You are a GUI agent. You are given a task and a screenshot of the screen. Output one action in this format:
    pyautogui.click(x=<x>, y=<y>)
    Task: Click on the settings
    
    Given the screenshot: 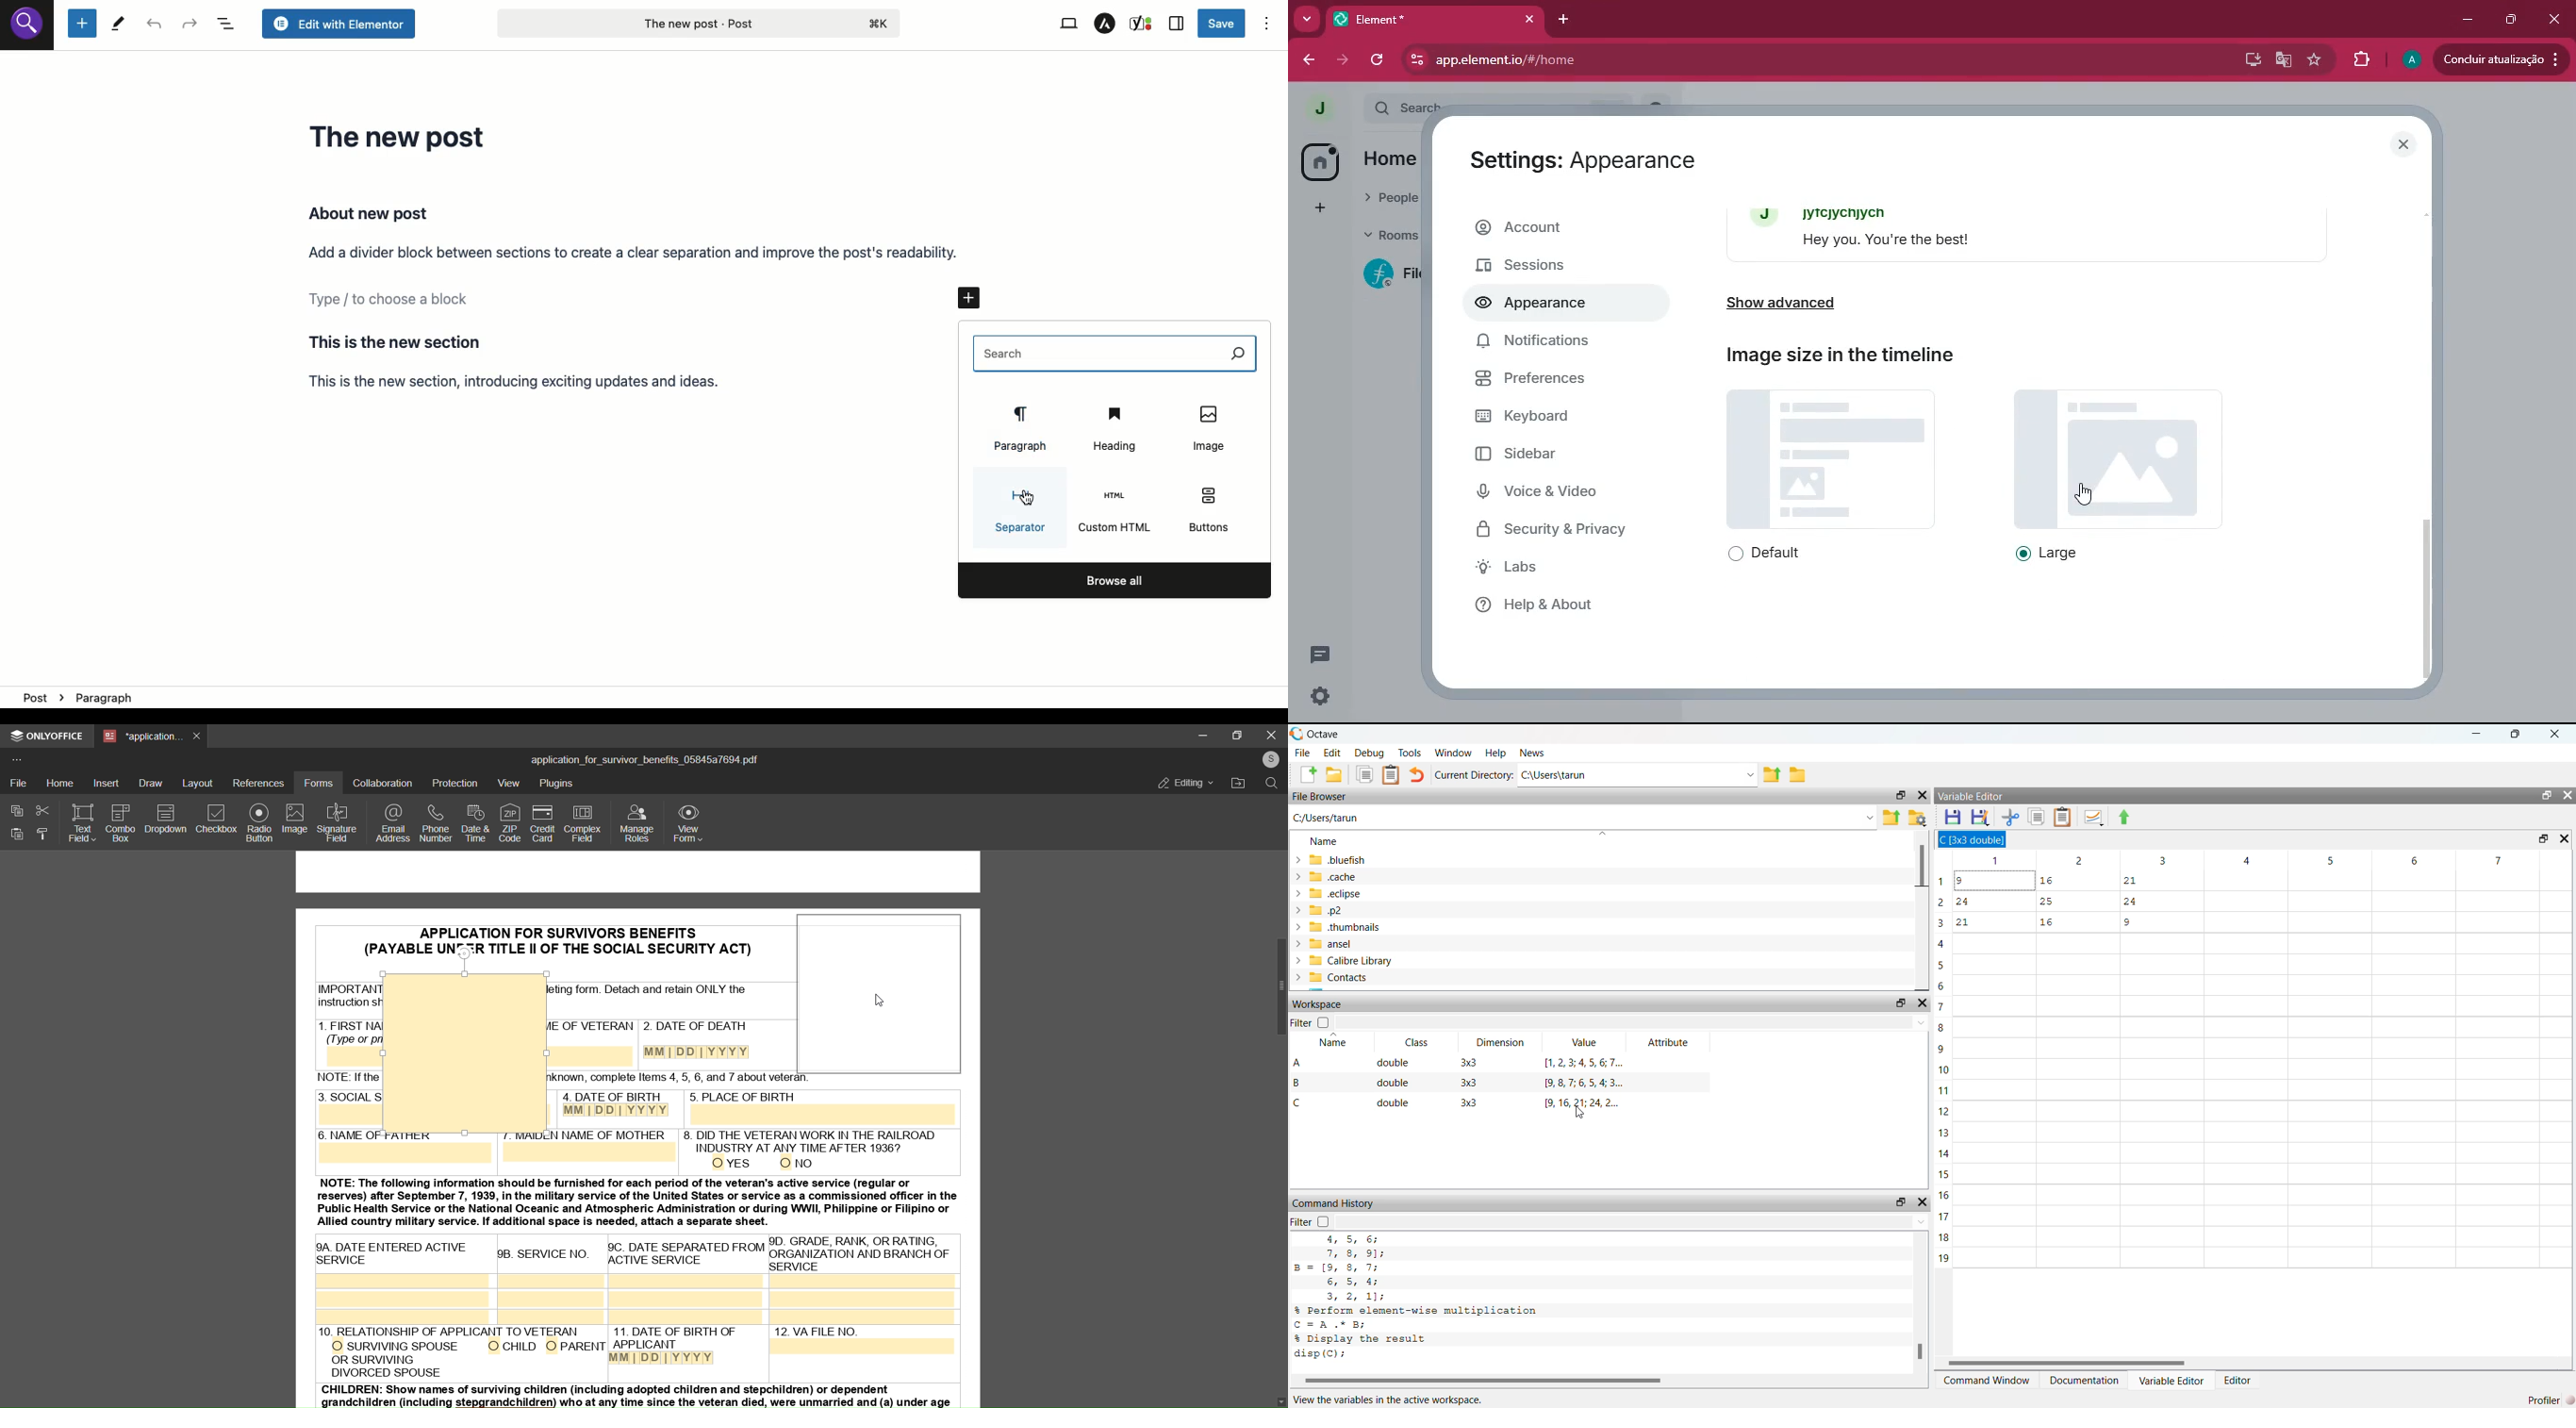 What is the action you would take?
    pyautogui.click(x=1319, y=695)
    